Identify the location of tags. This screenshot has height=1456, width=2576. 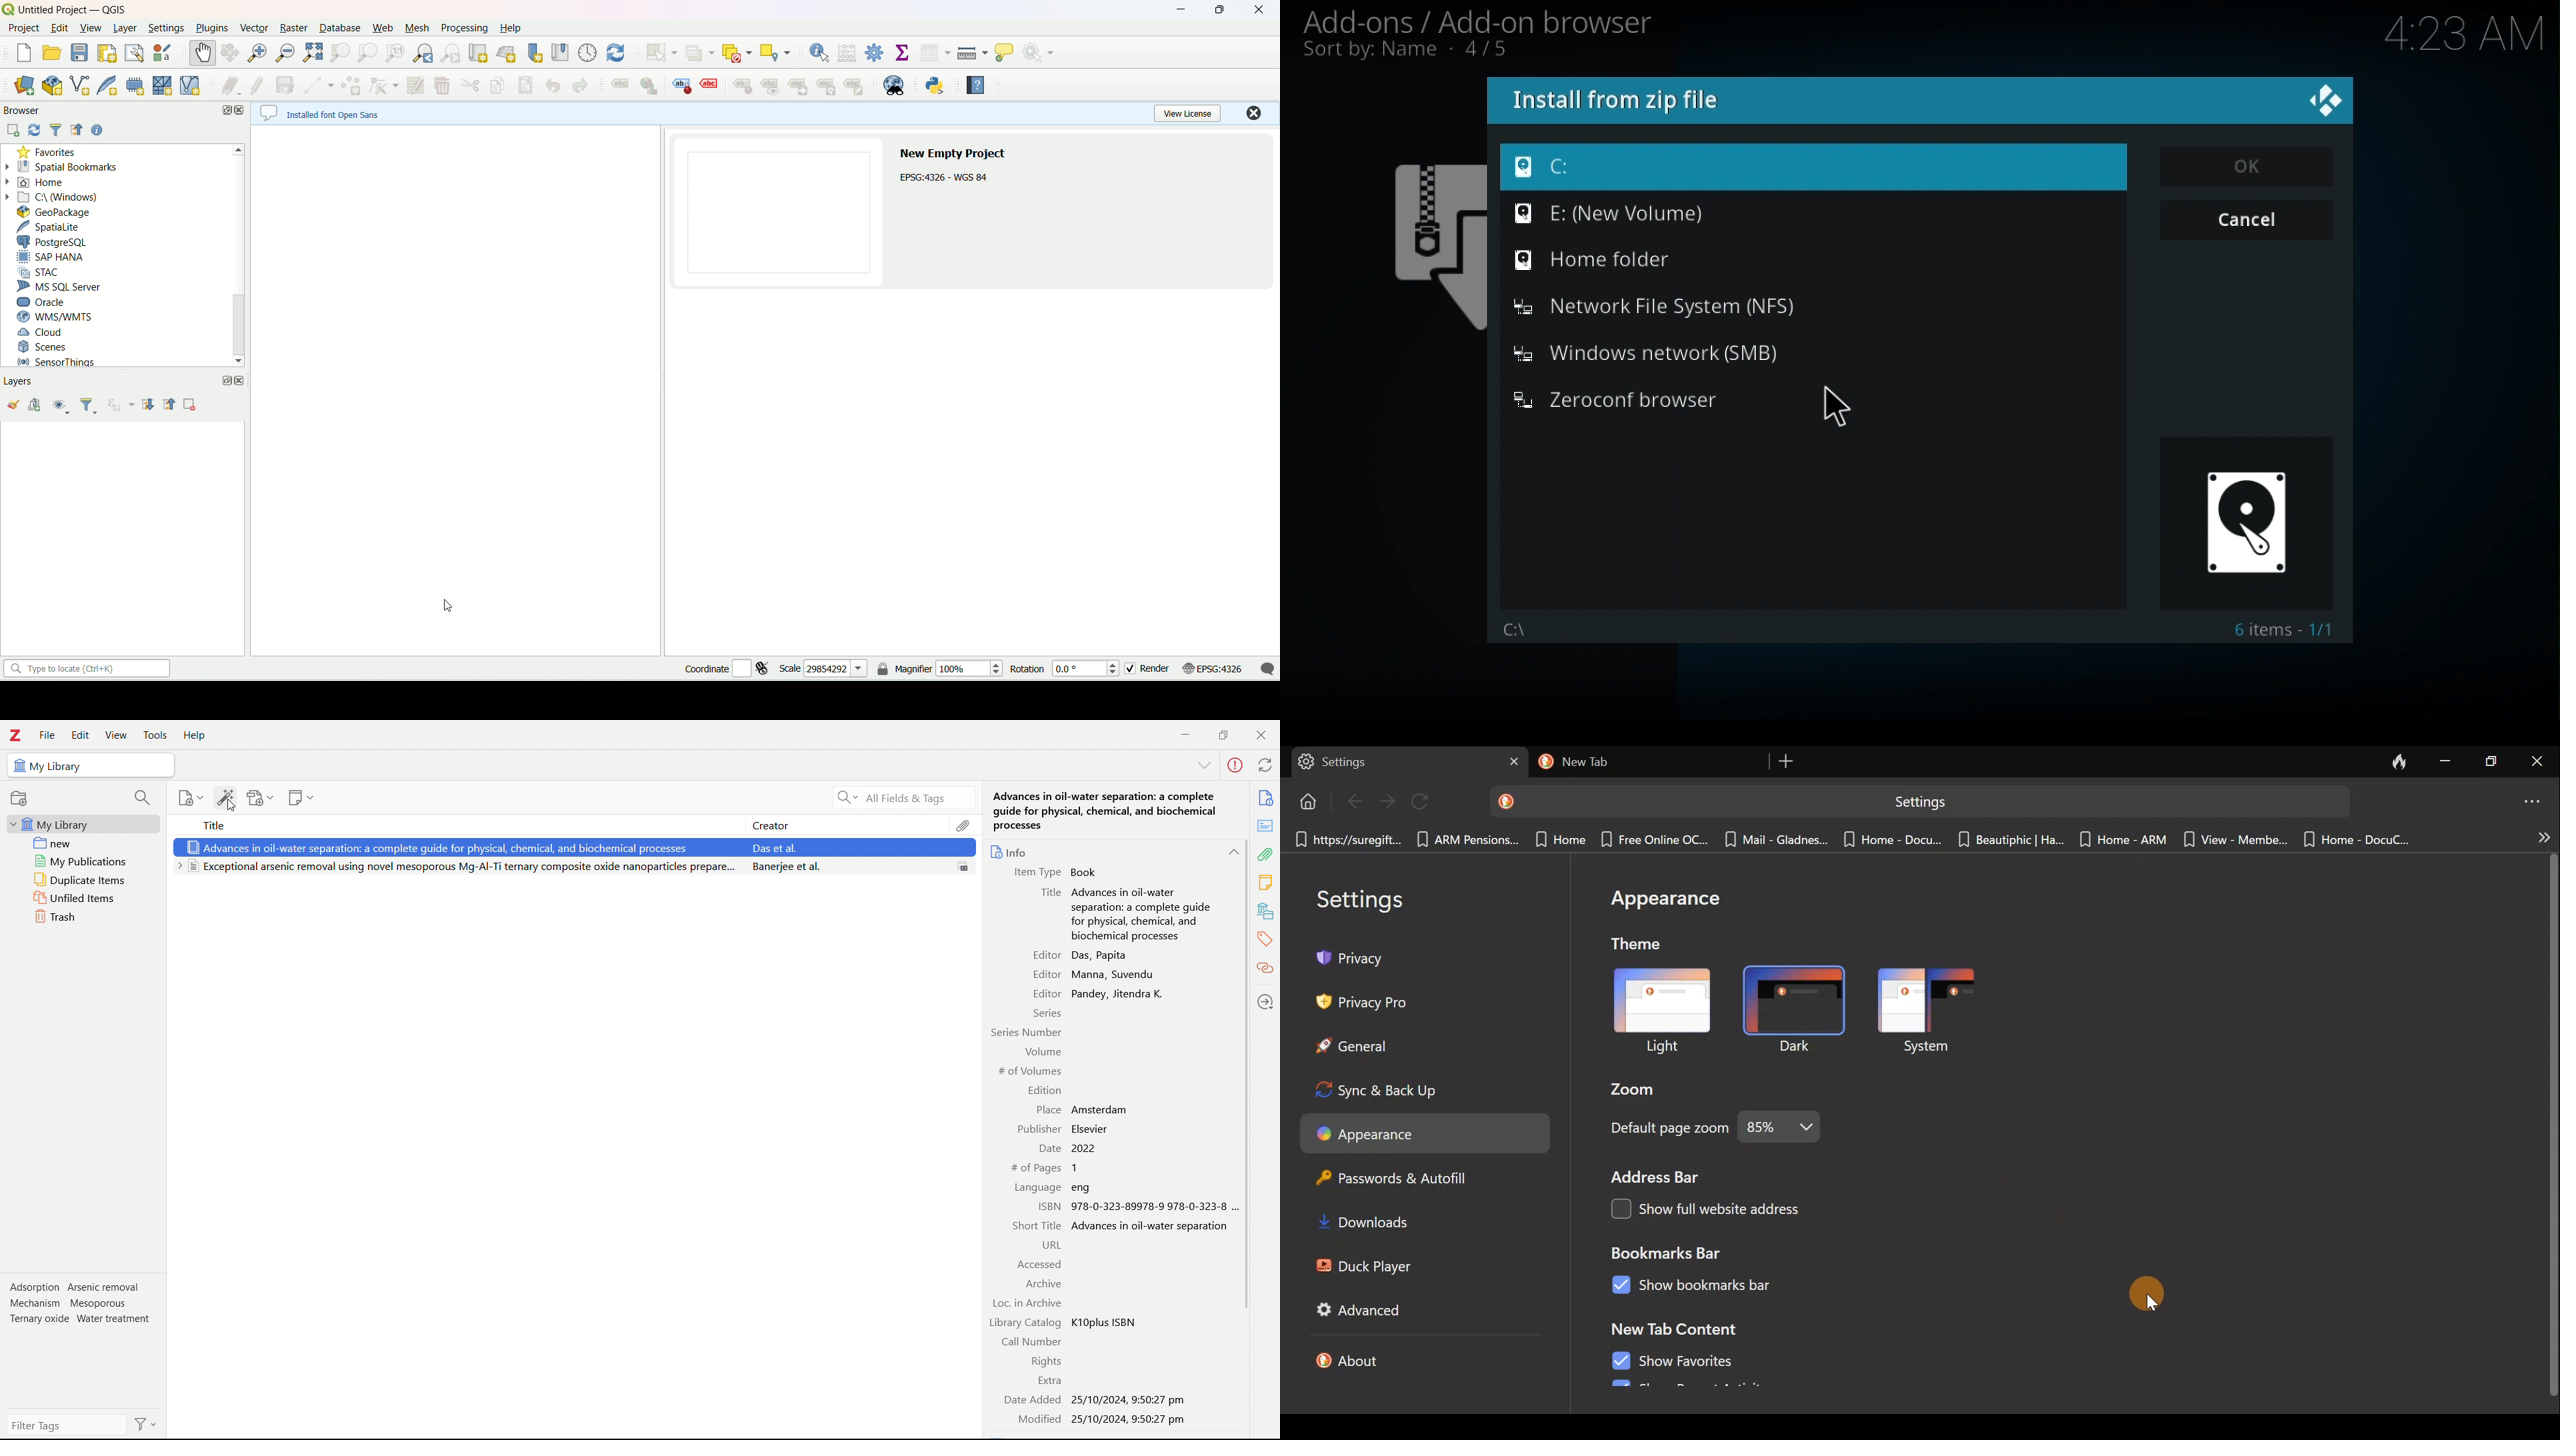
(81, 1307).